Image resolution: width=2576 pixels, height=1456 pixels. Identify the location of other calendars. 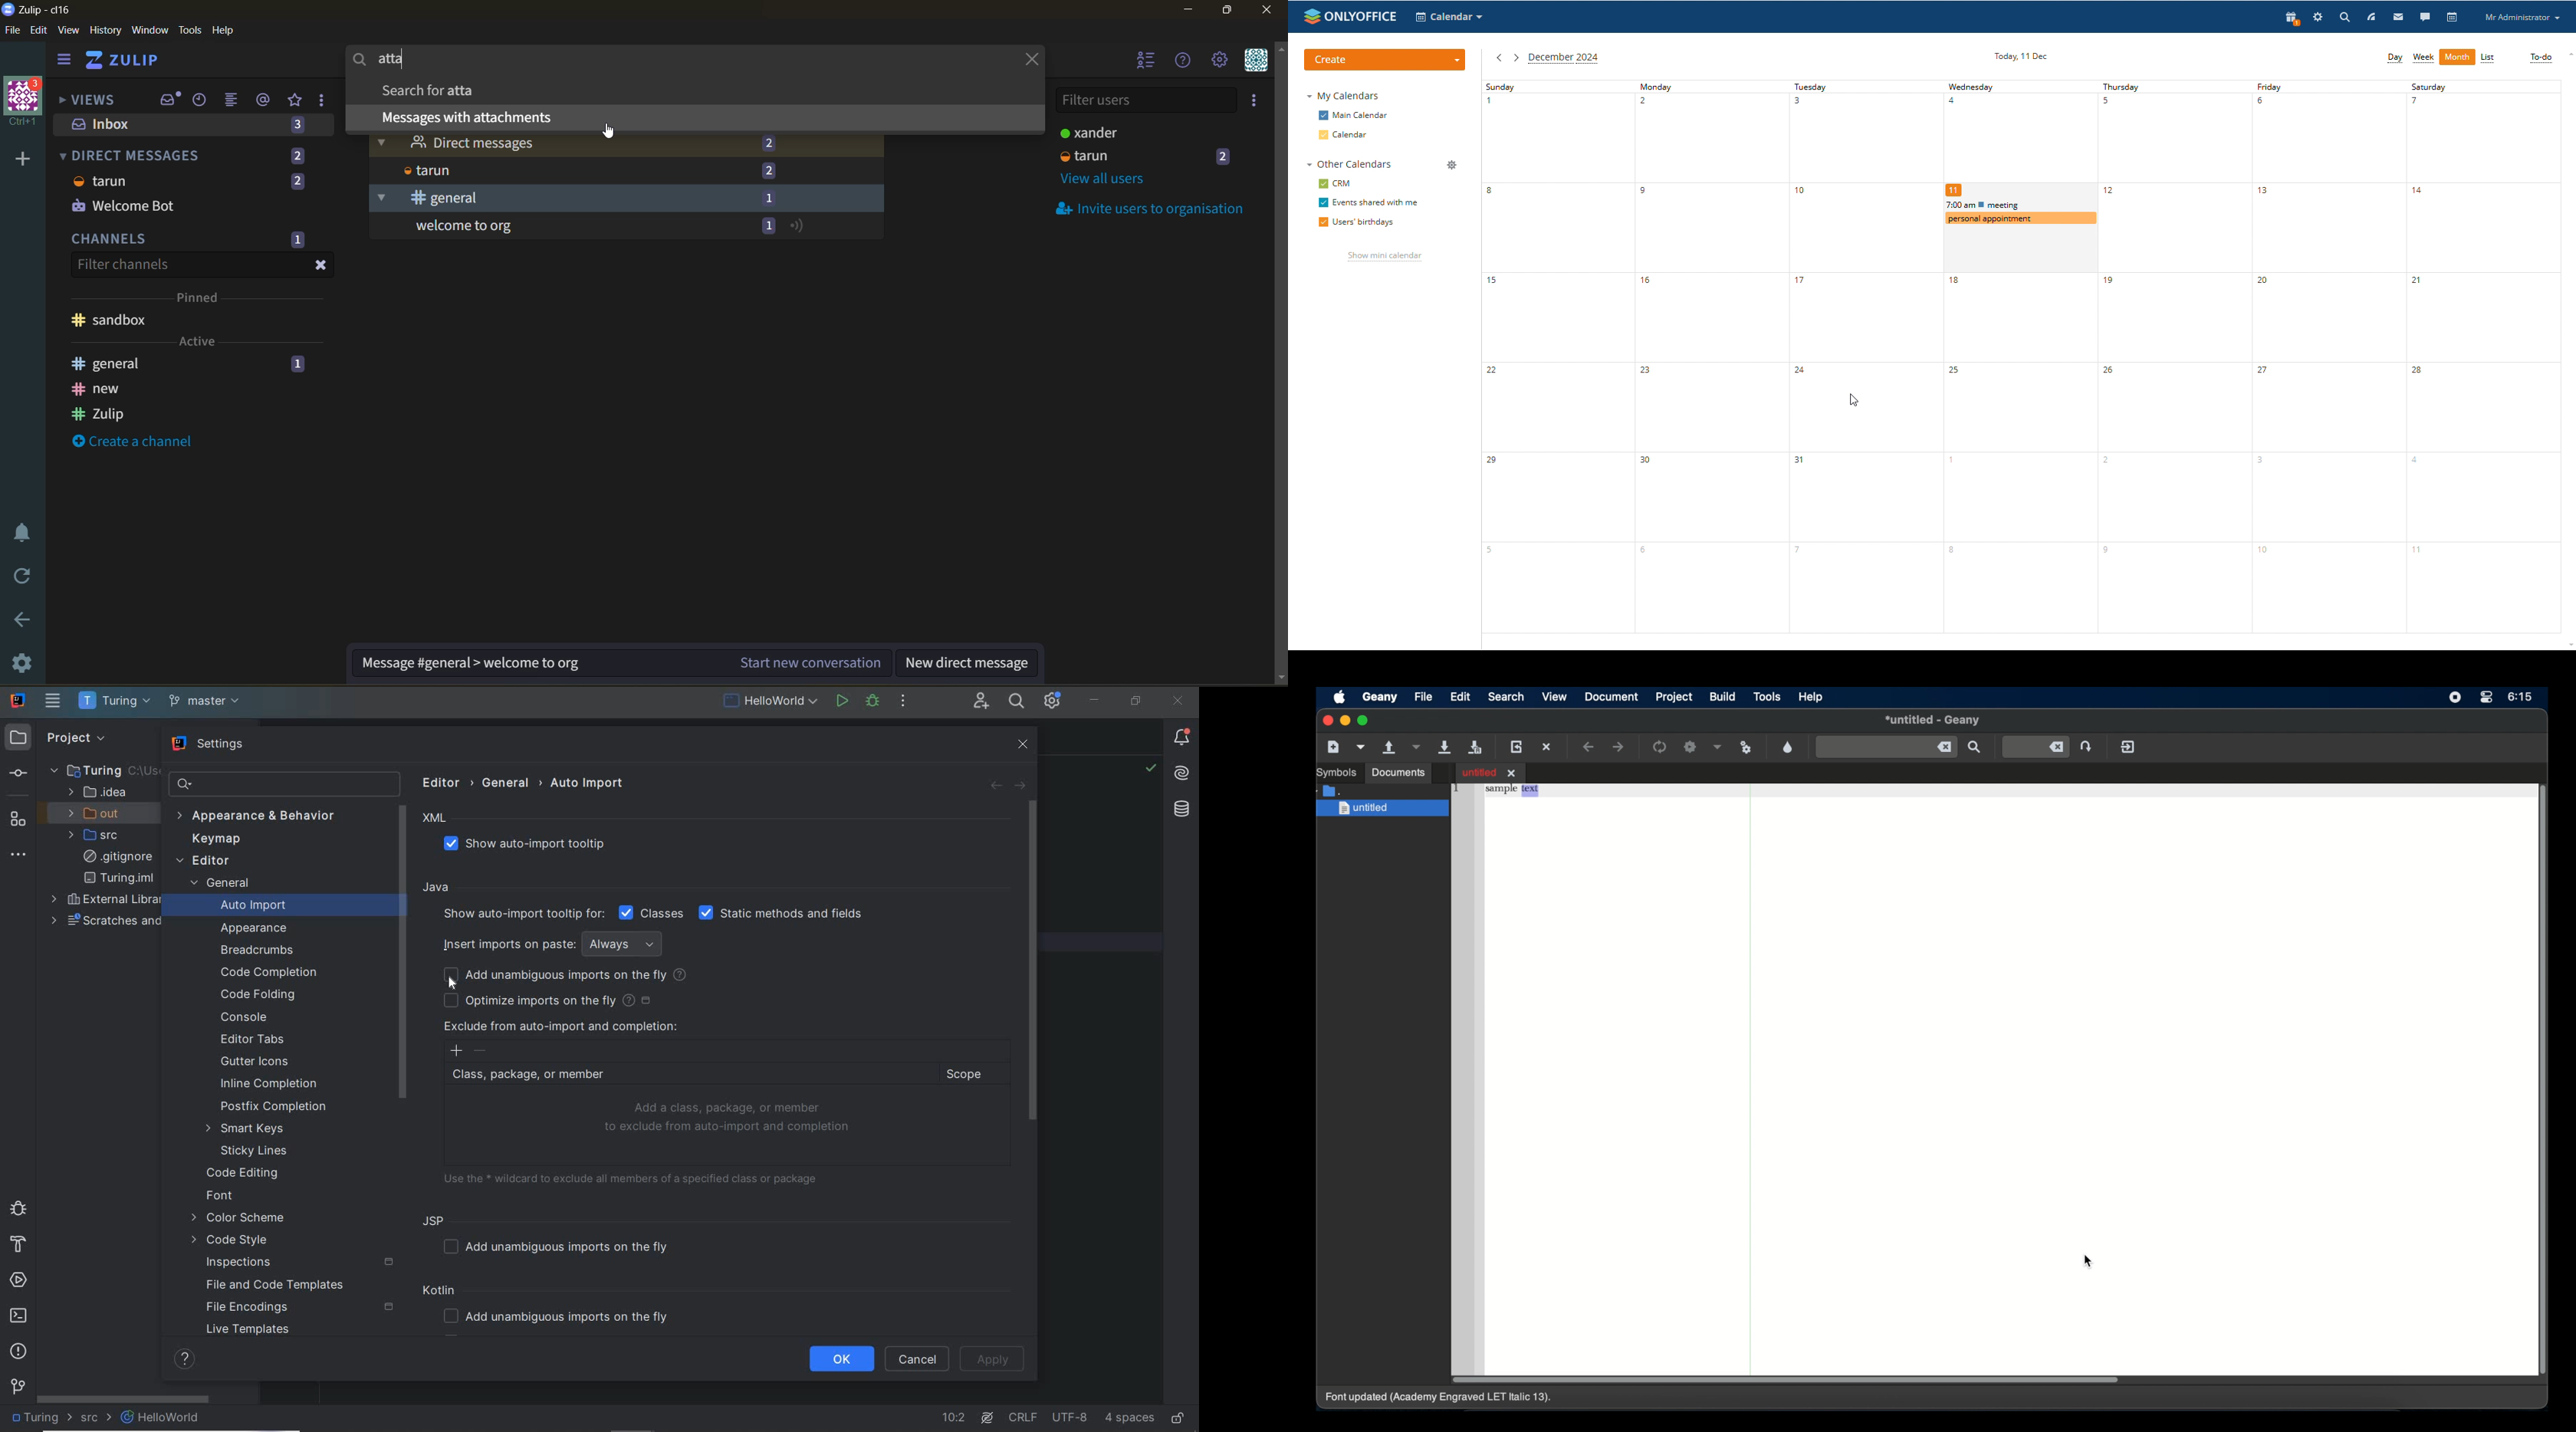
(1352, 164).